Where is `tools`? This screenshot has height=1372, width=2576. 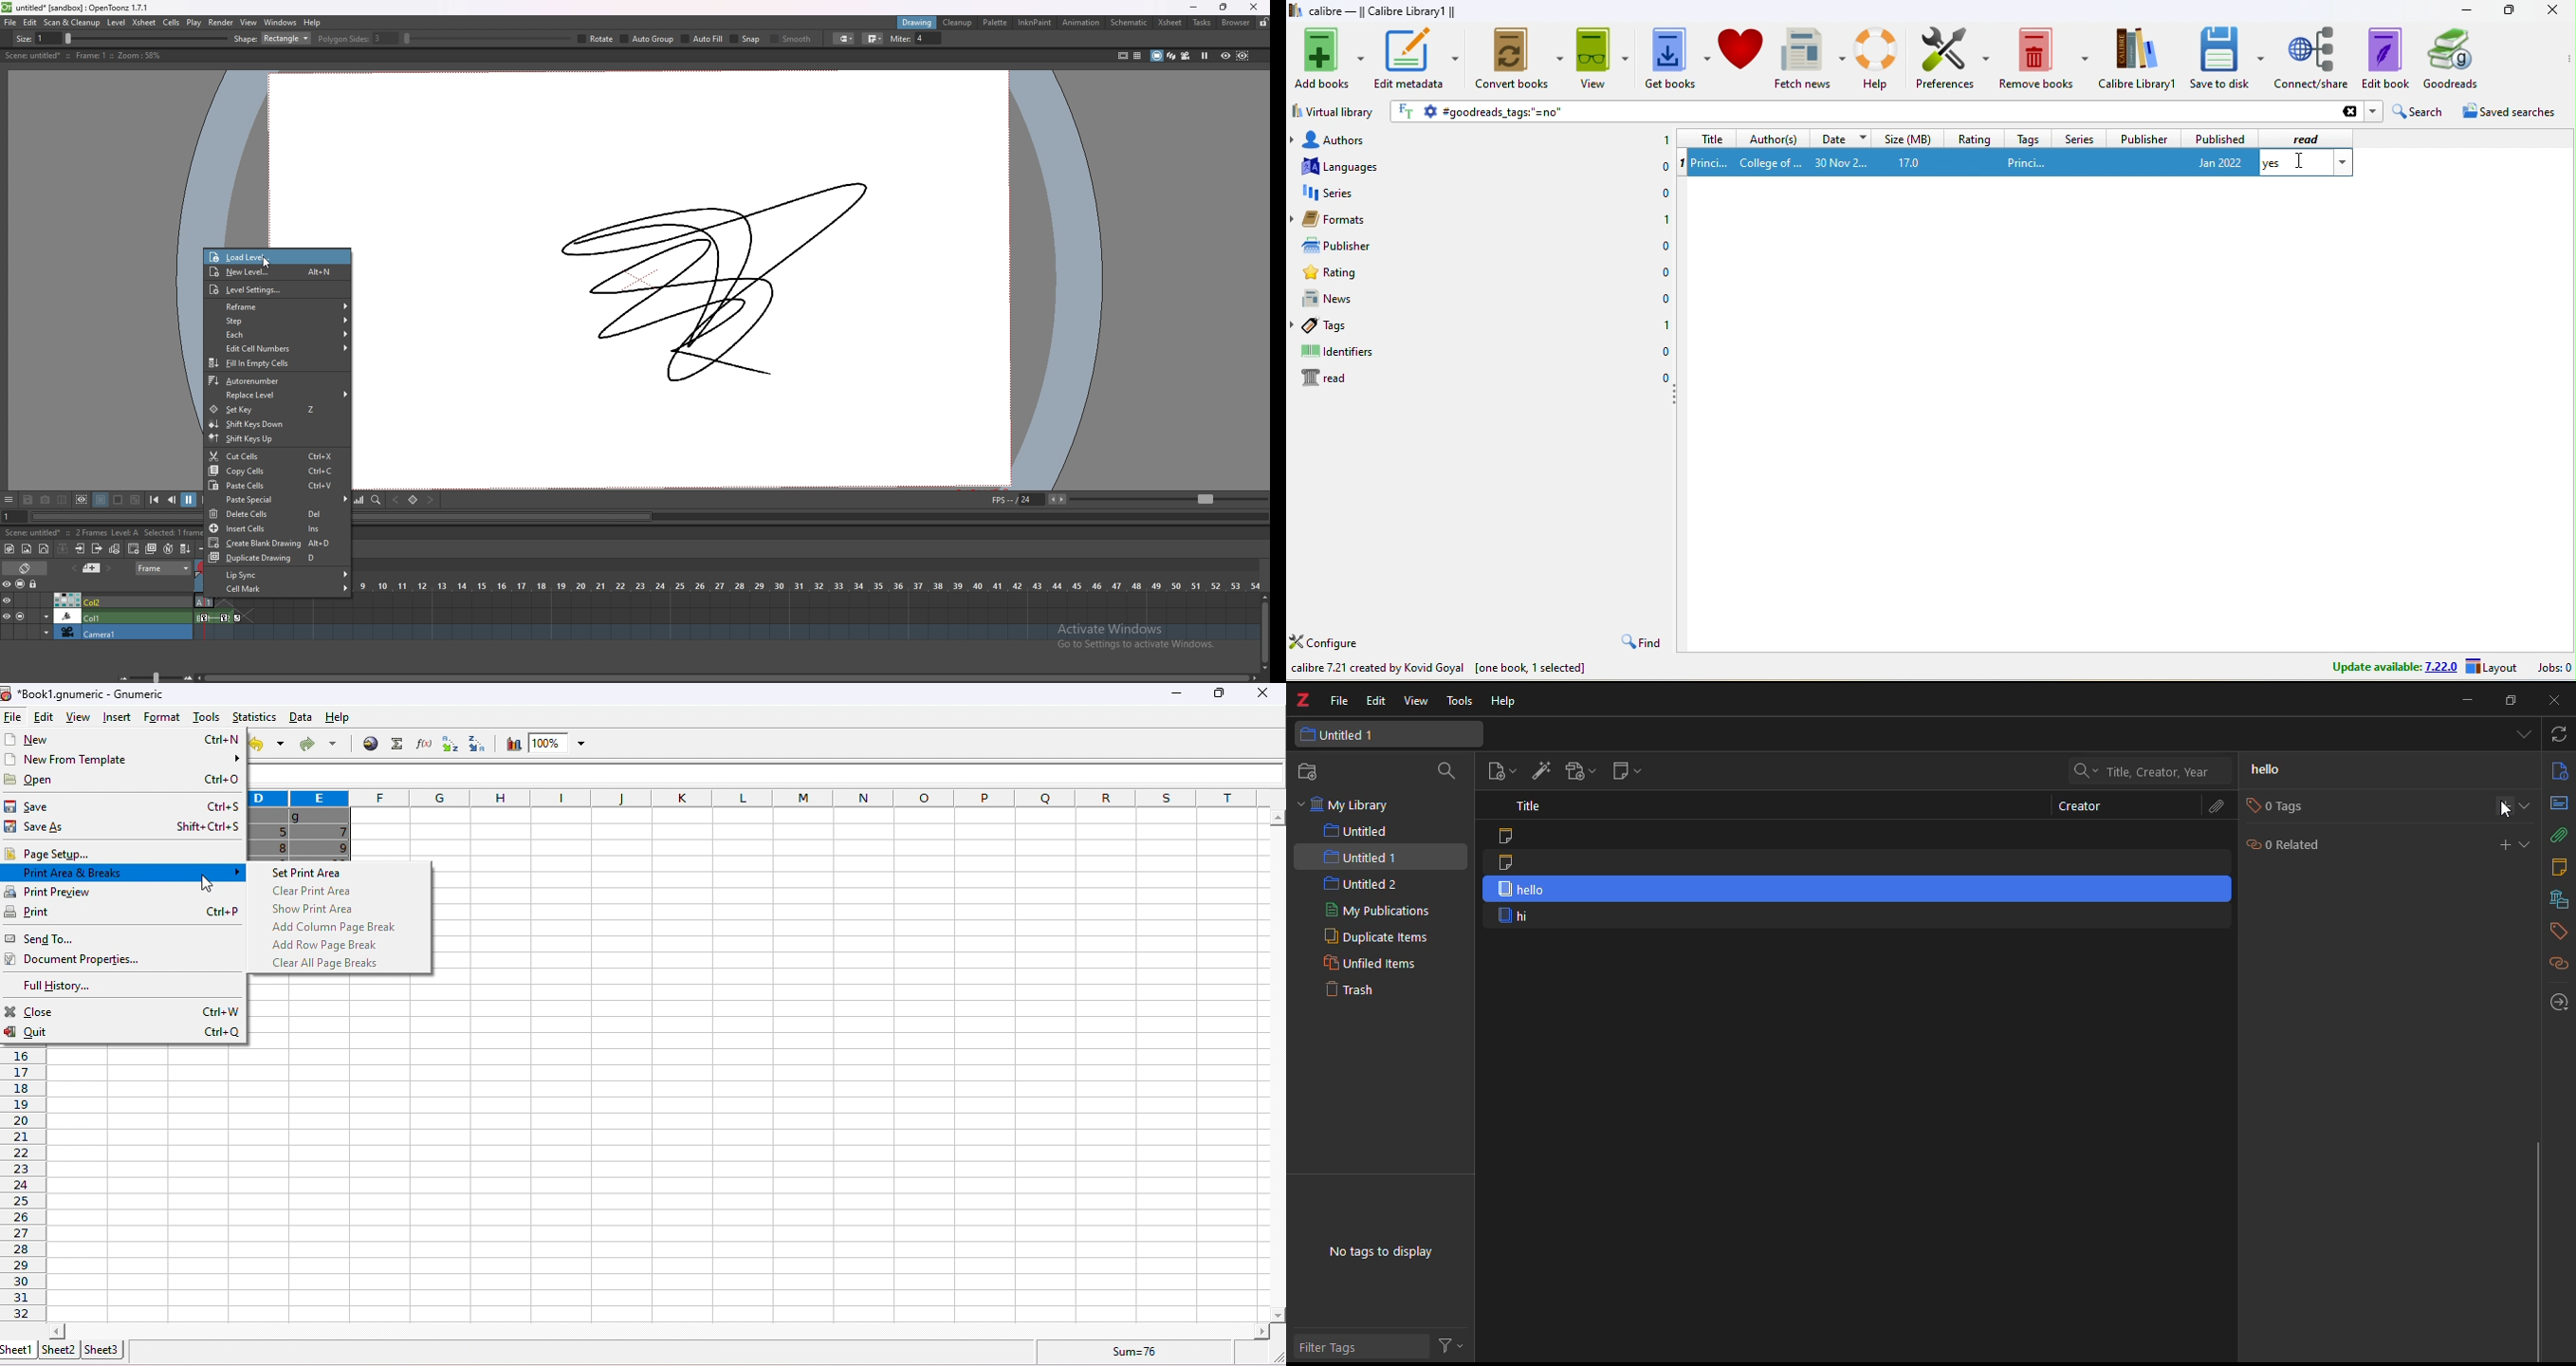 tools is located at coordinates (1459, 701).